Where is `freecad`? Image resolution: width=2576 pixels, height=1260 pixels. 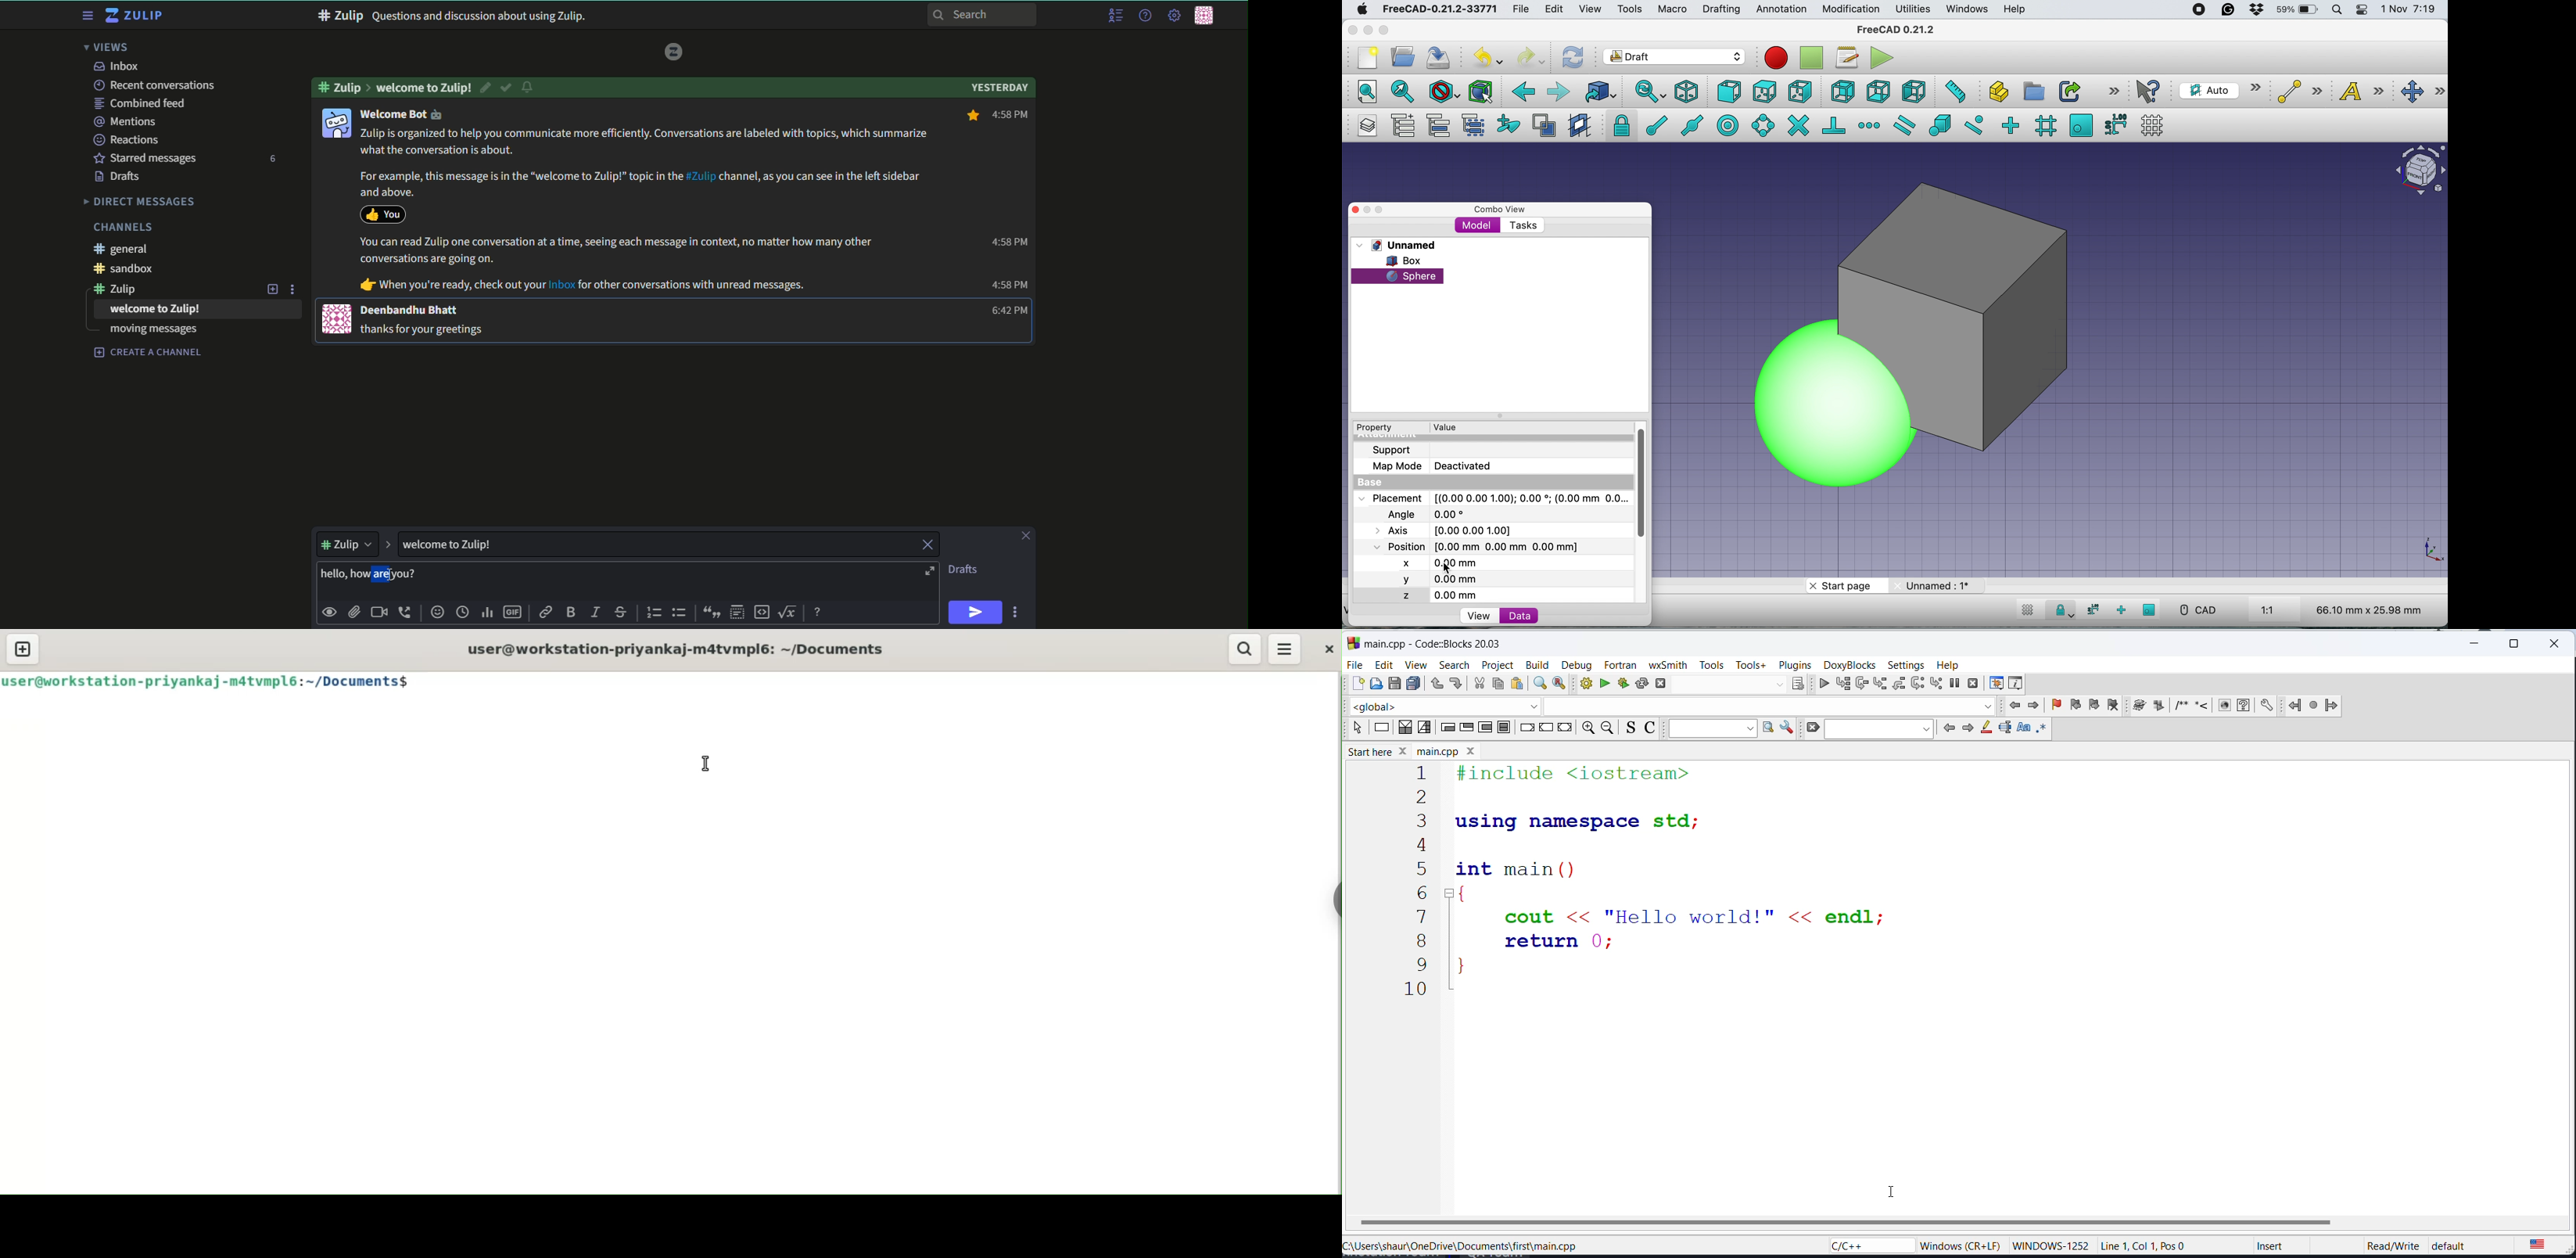
freecad is located at coordinates (1902, 29).